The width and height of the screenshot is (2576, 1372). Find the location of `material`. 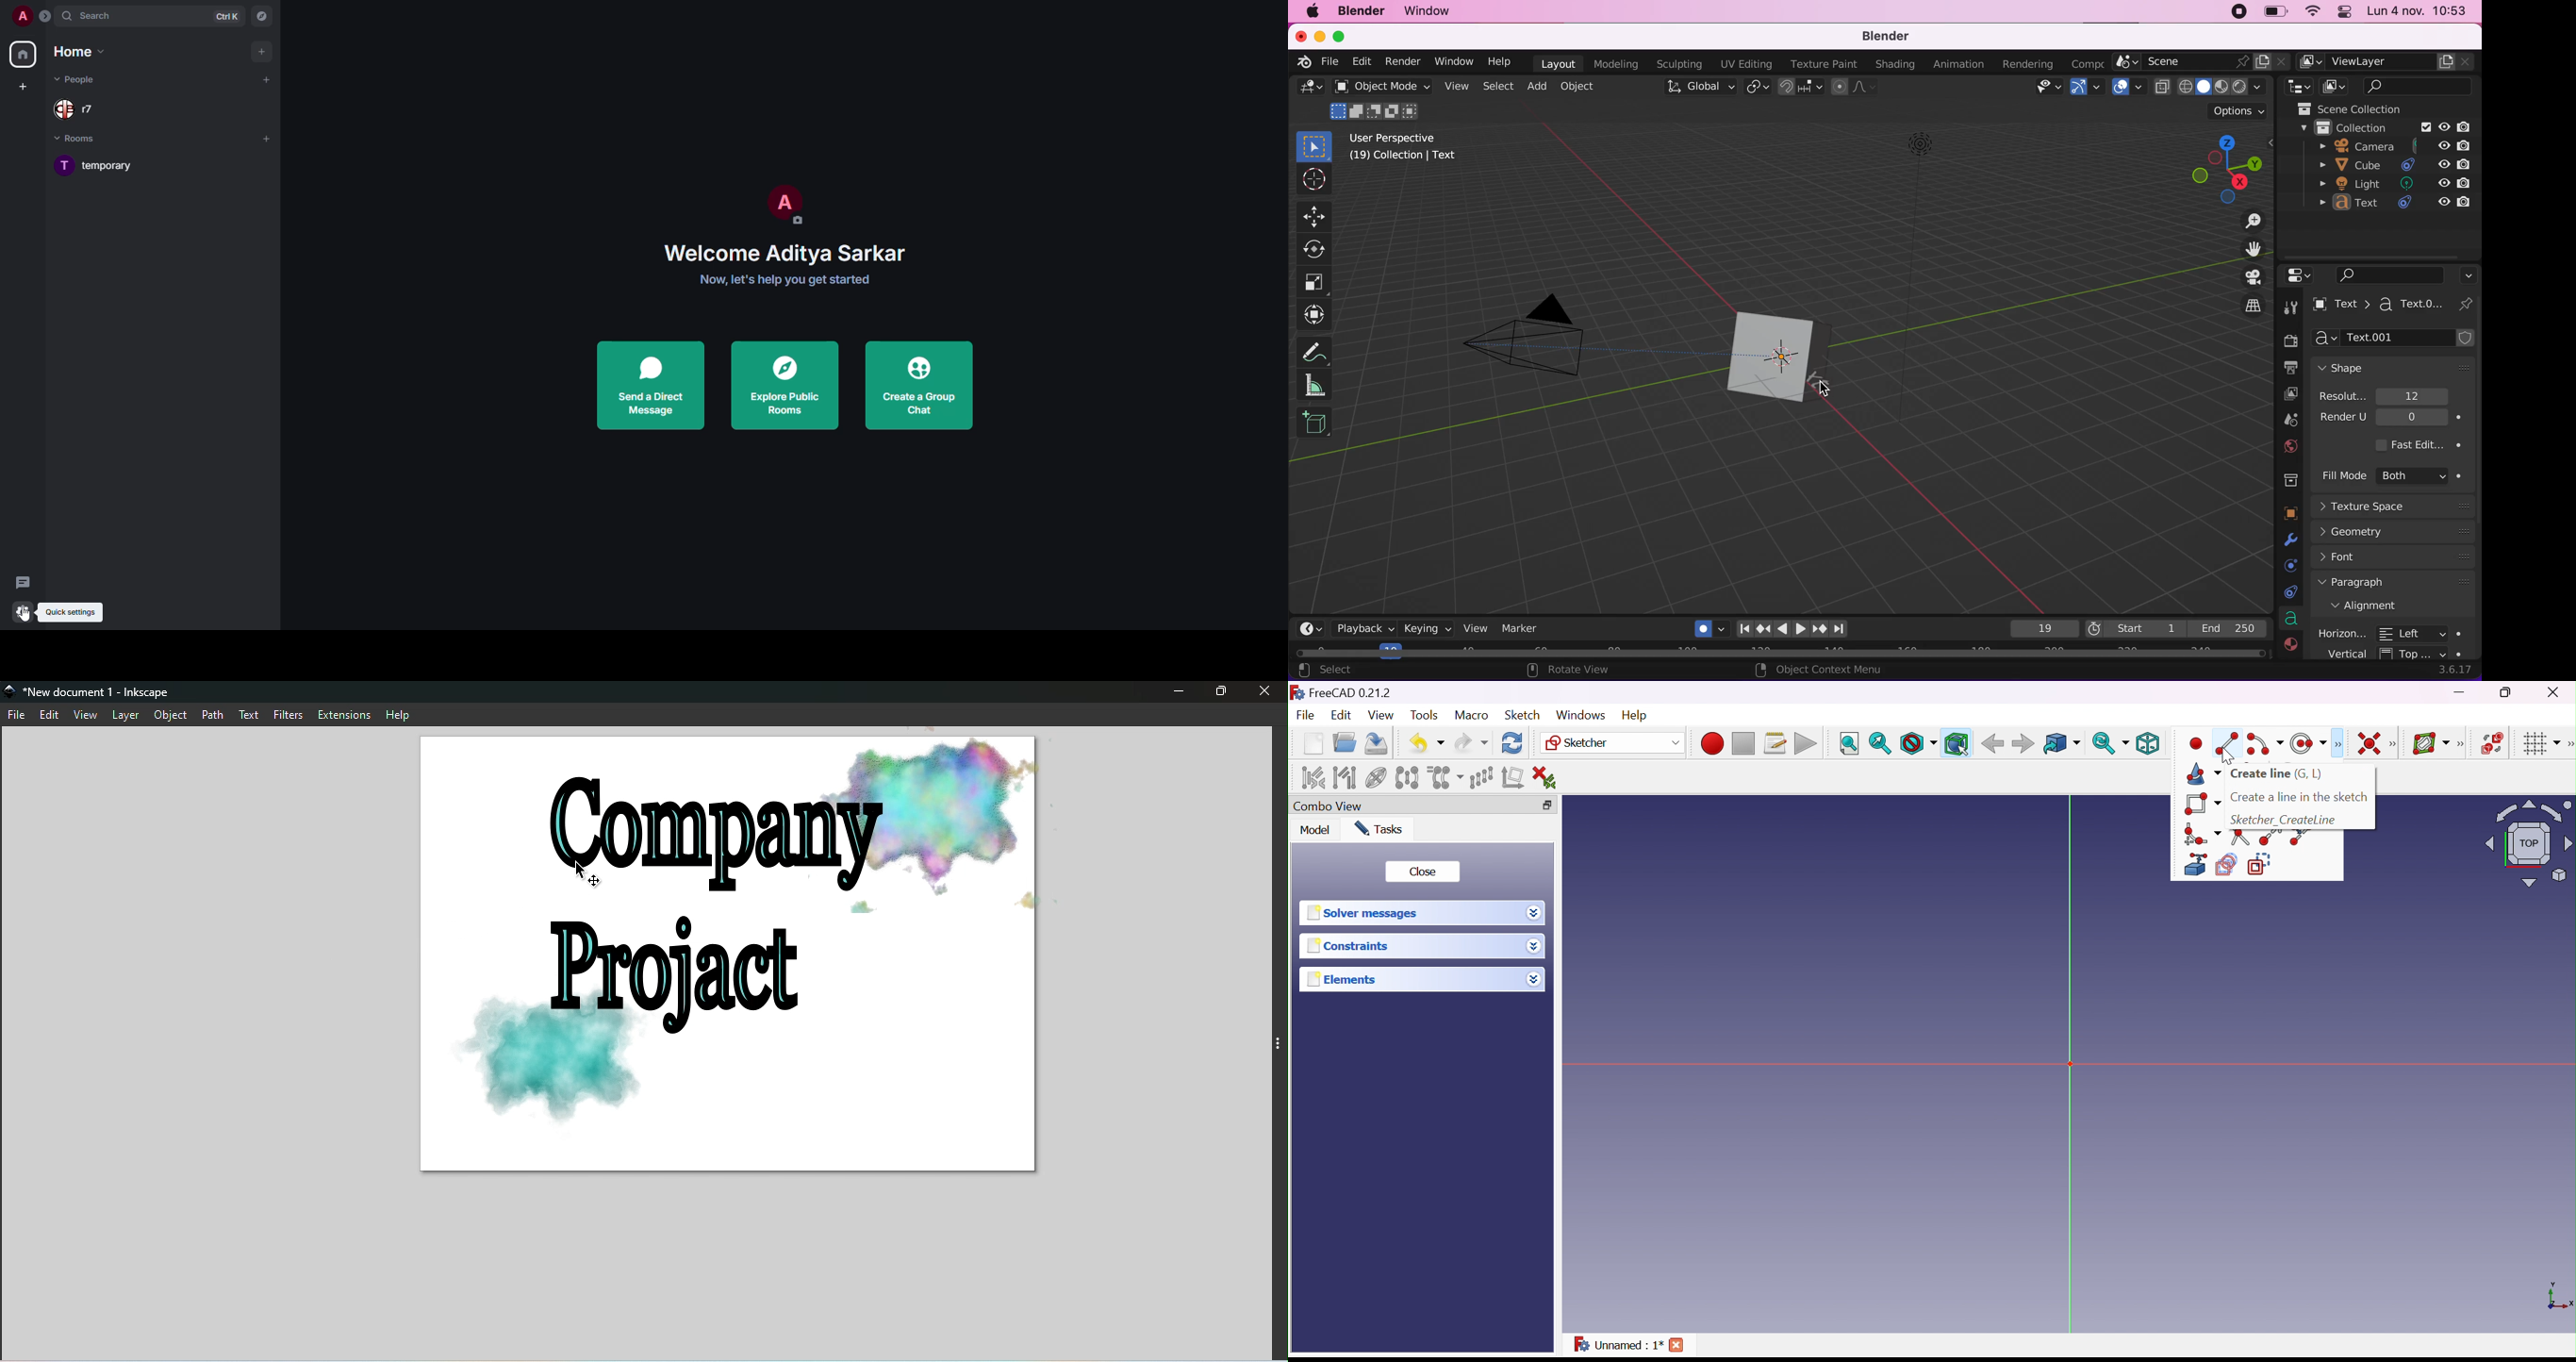

material is located at coordinates (2291, 646).